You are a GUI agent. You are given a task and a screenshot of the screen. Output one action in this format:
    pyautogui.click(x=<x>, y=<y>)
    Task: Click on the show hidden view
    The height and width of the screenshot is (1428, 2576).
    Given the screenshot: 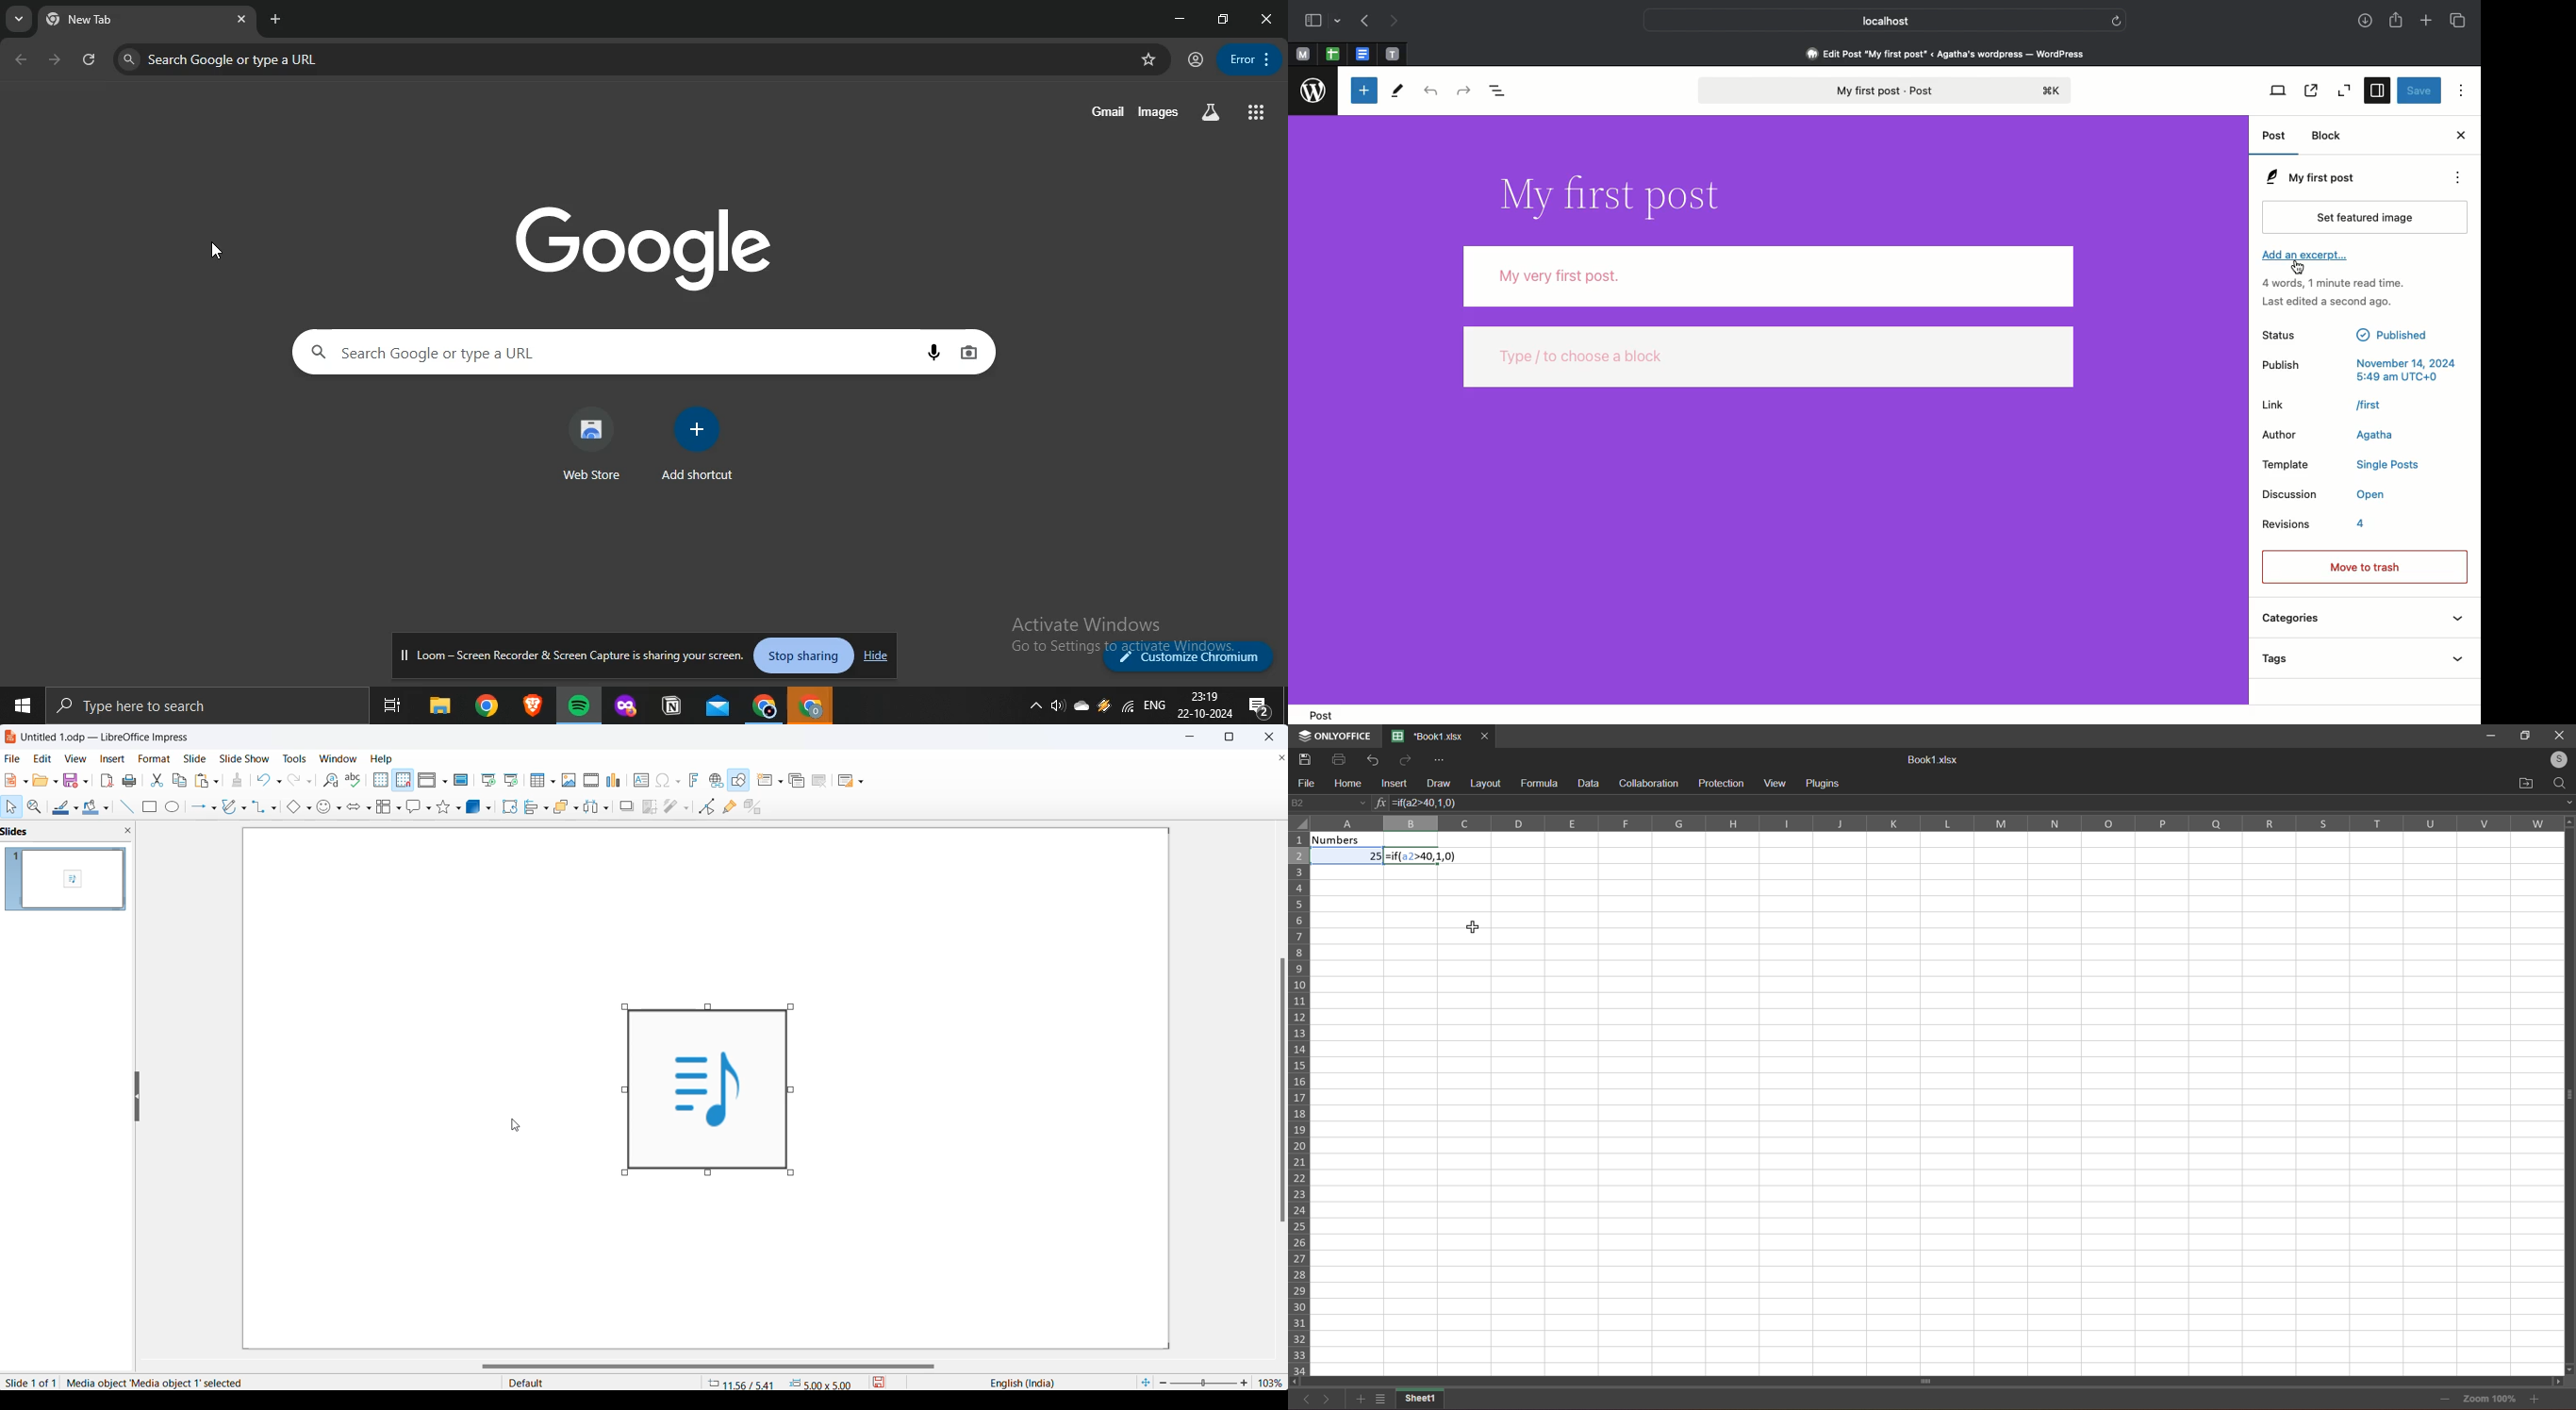 What is the action you would take?
    pyautogui.click(x=1032, y=707)
    